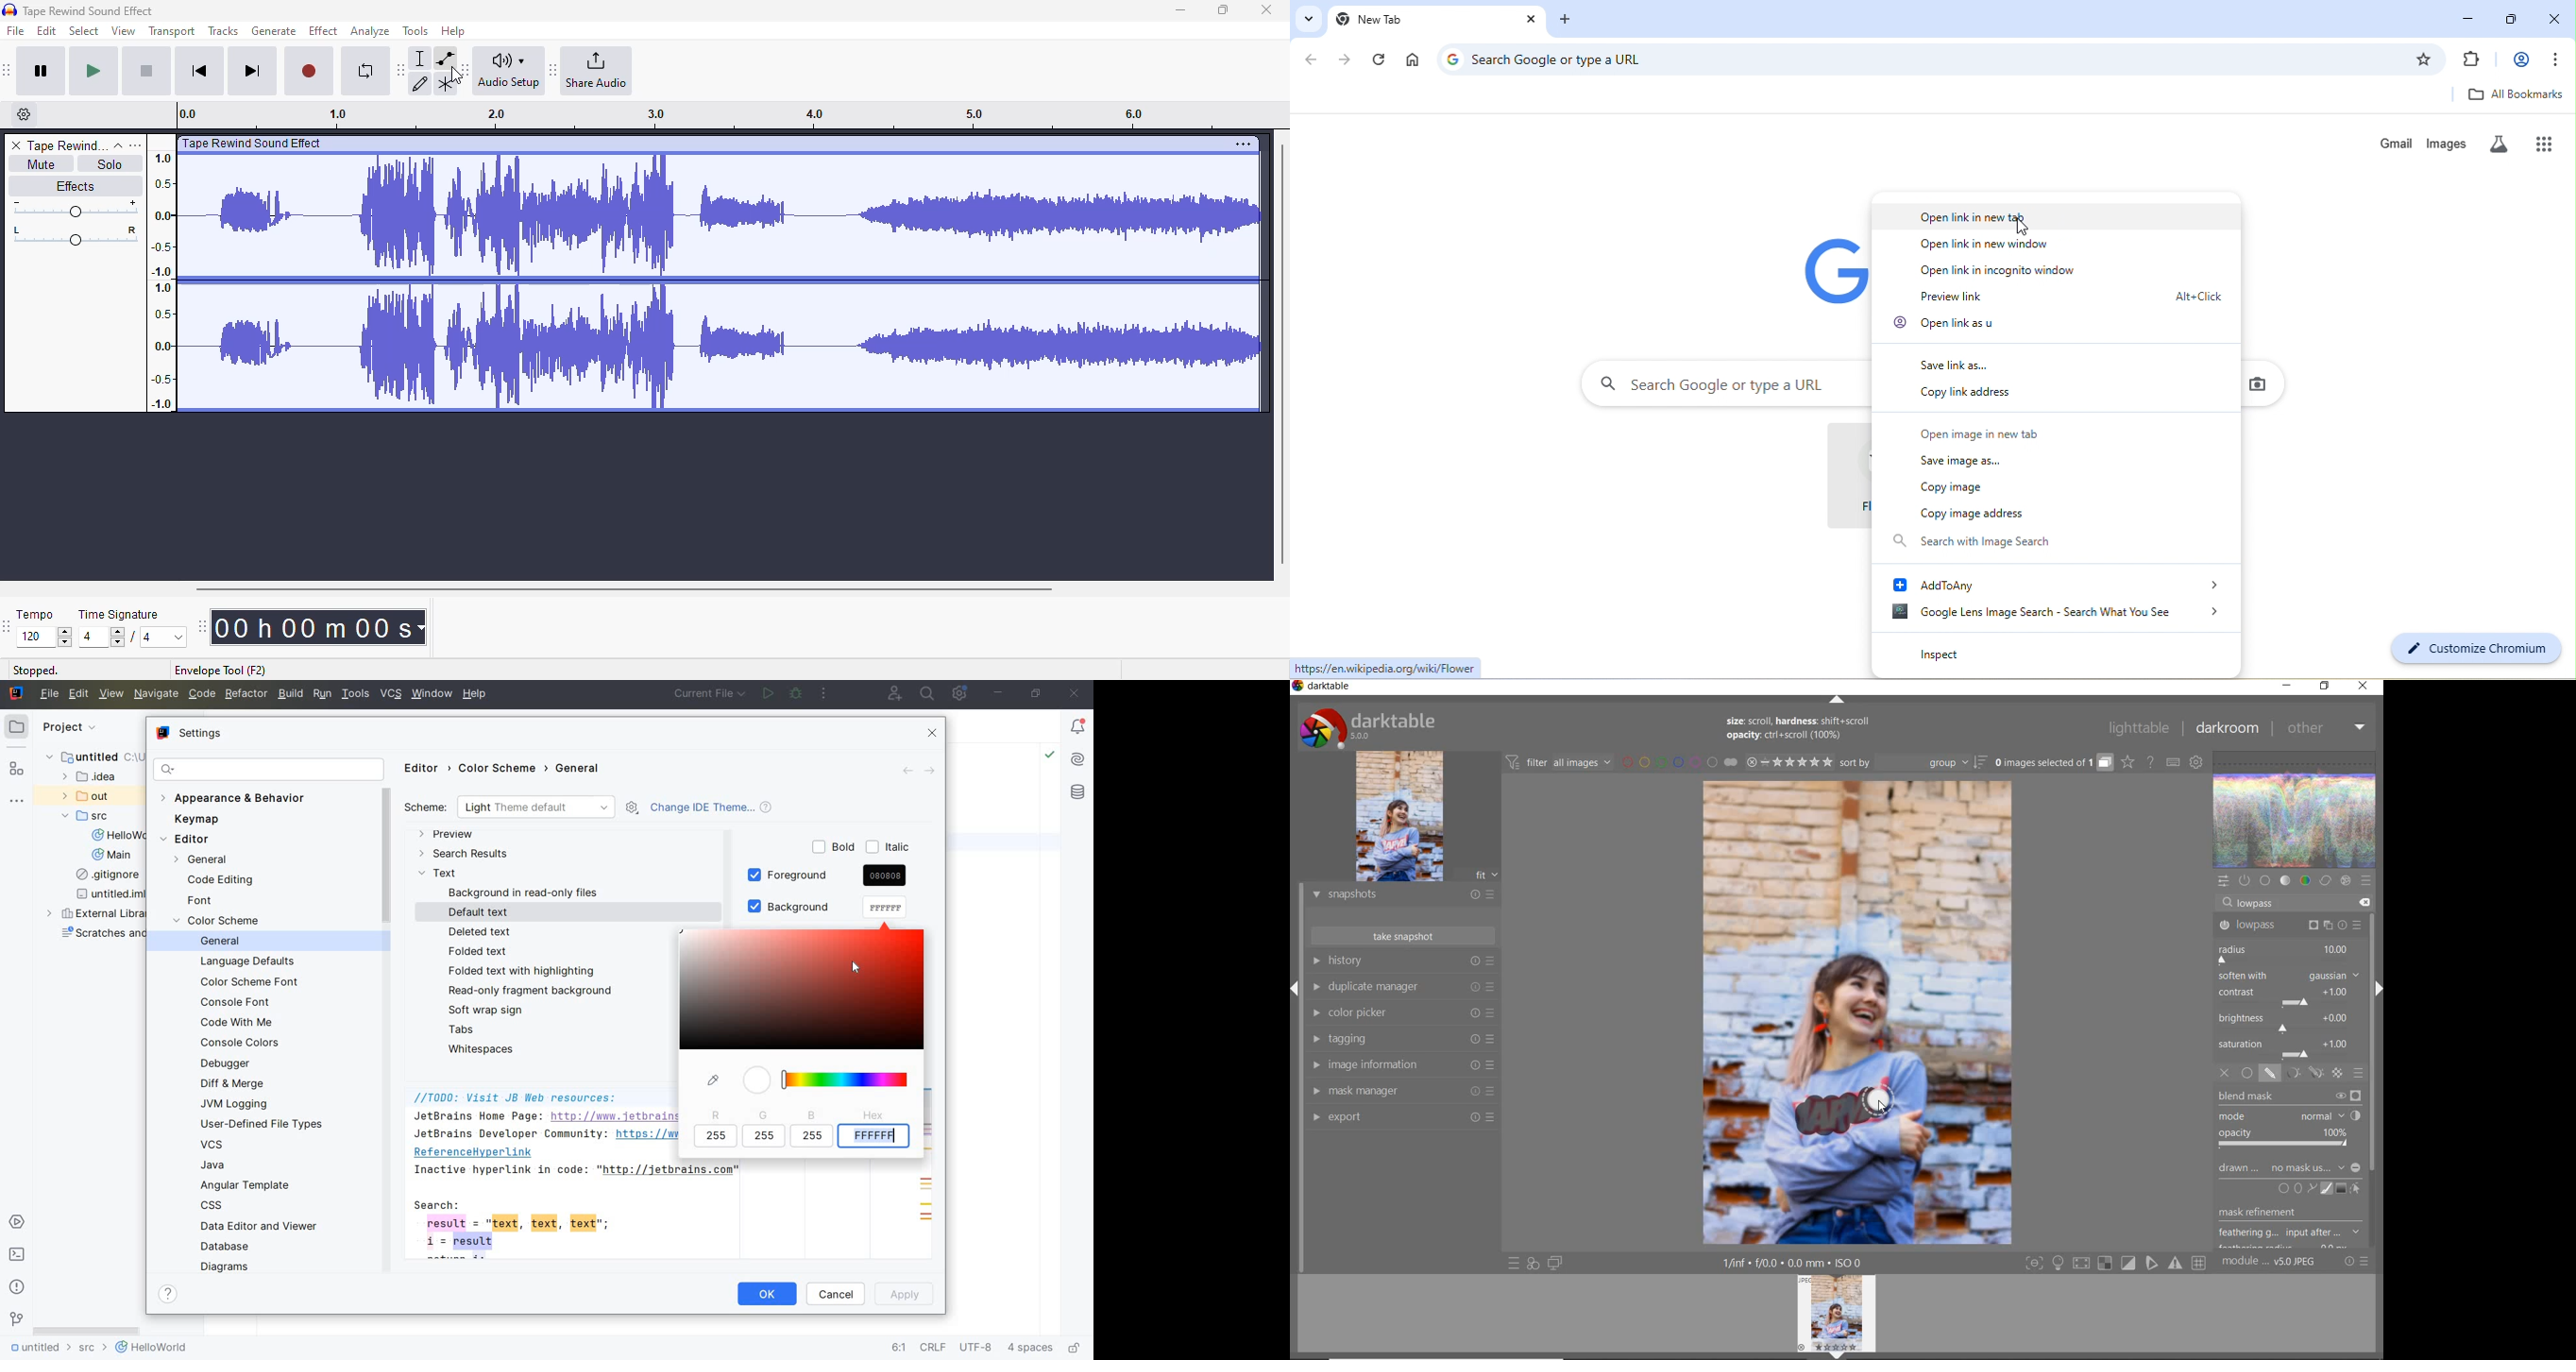 The image size is (2576, 1372). I want to click on drawn, so click(2240, 1170).